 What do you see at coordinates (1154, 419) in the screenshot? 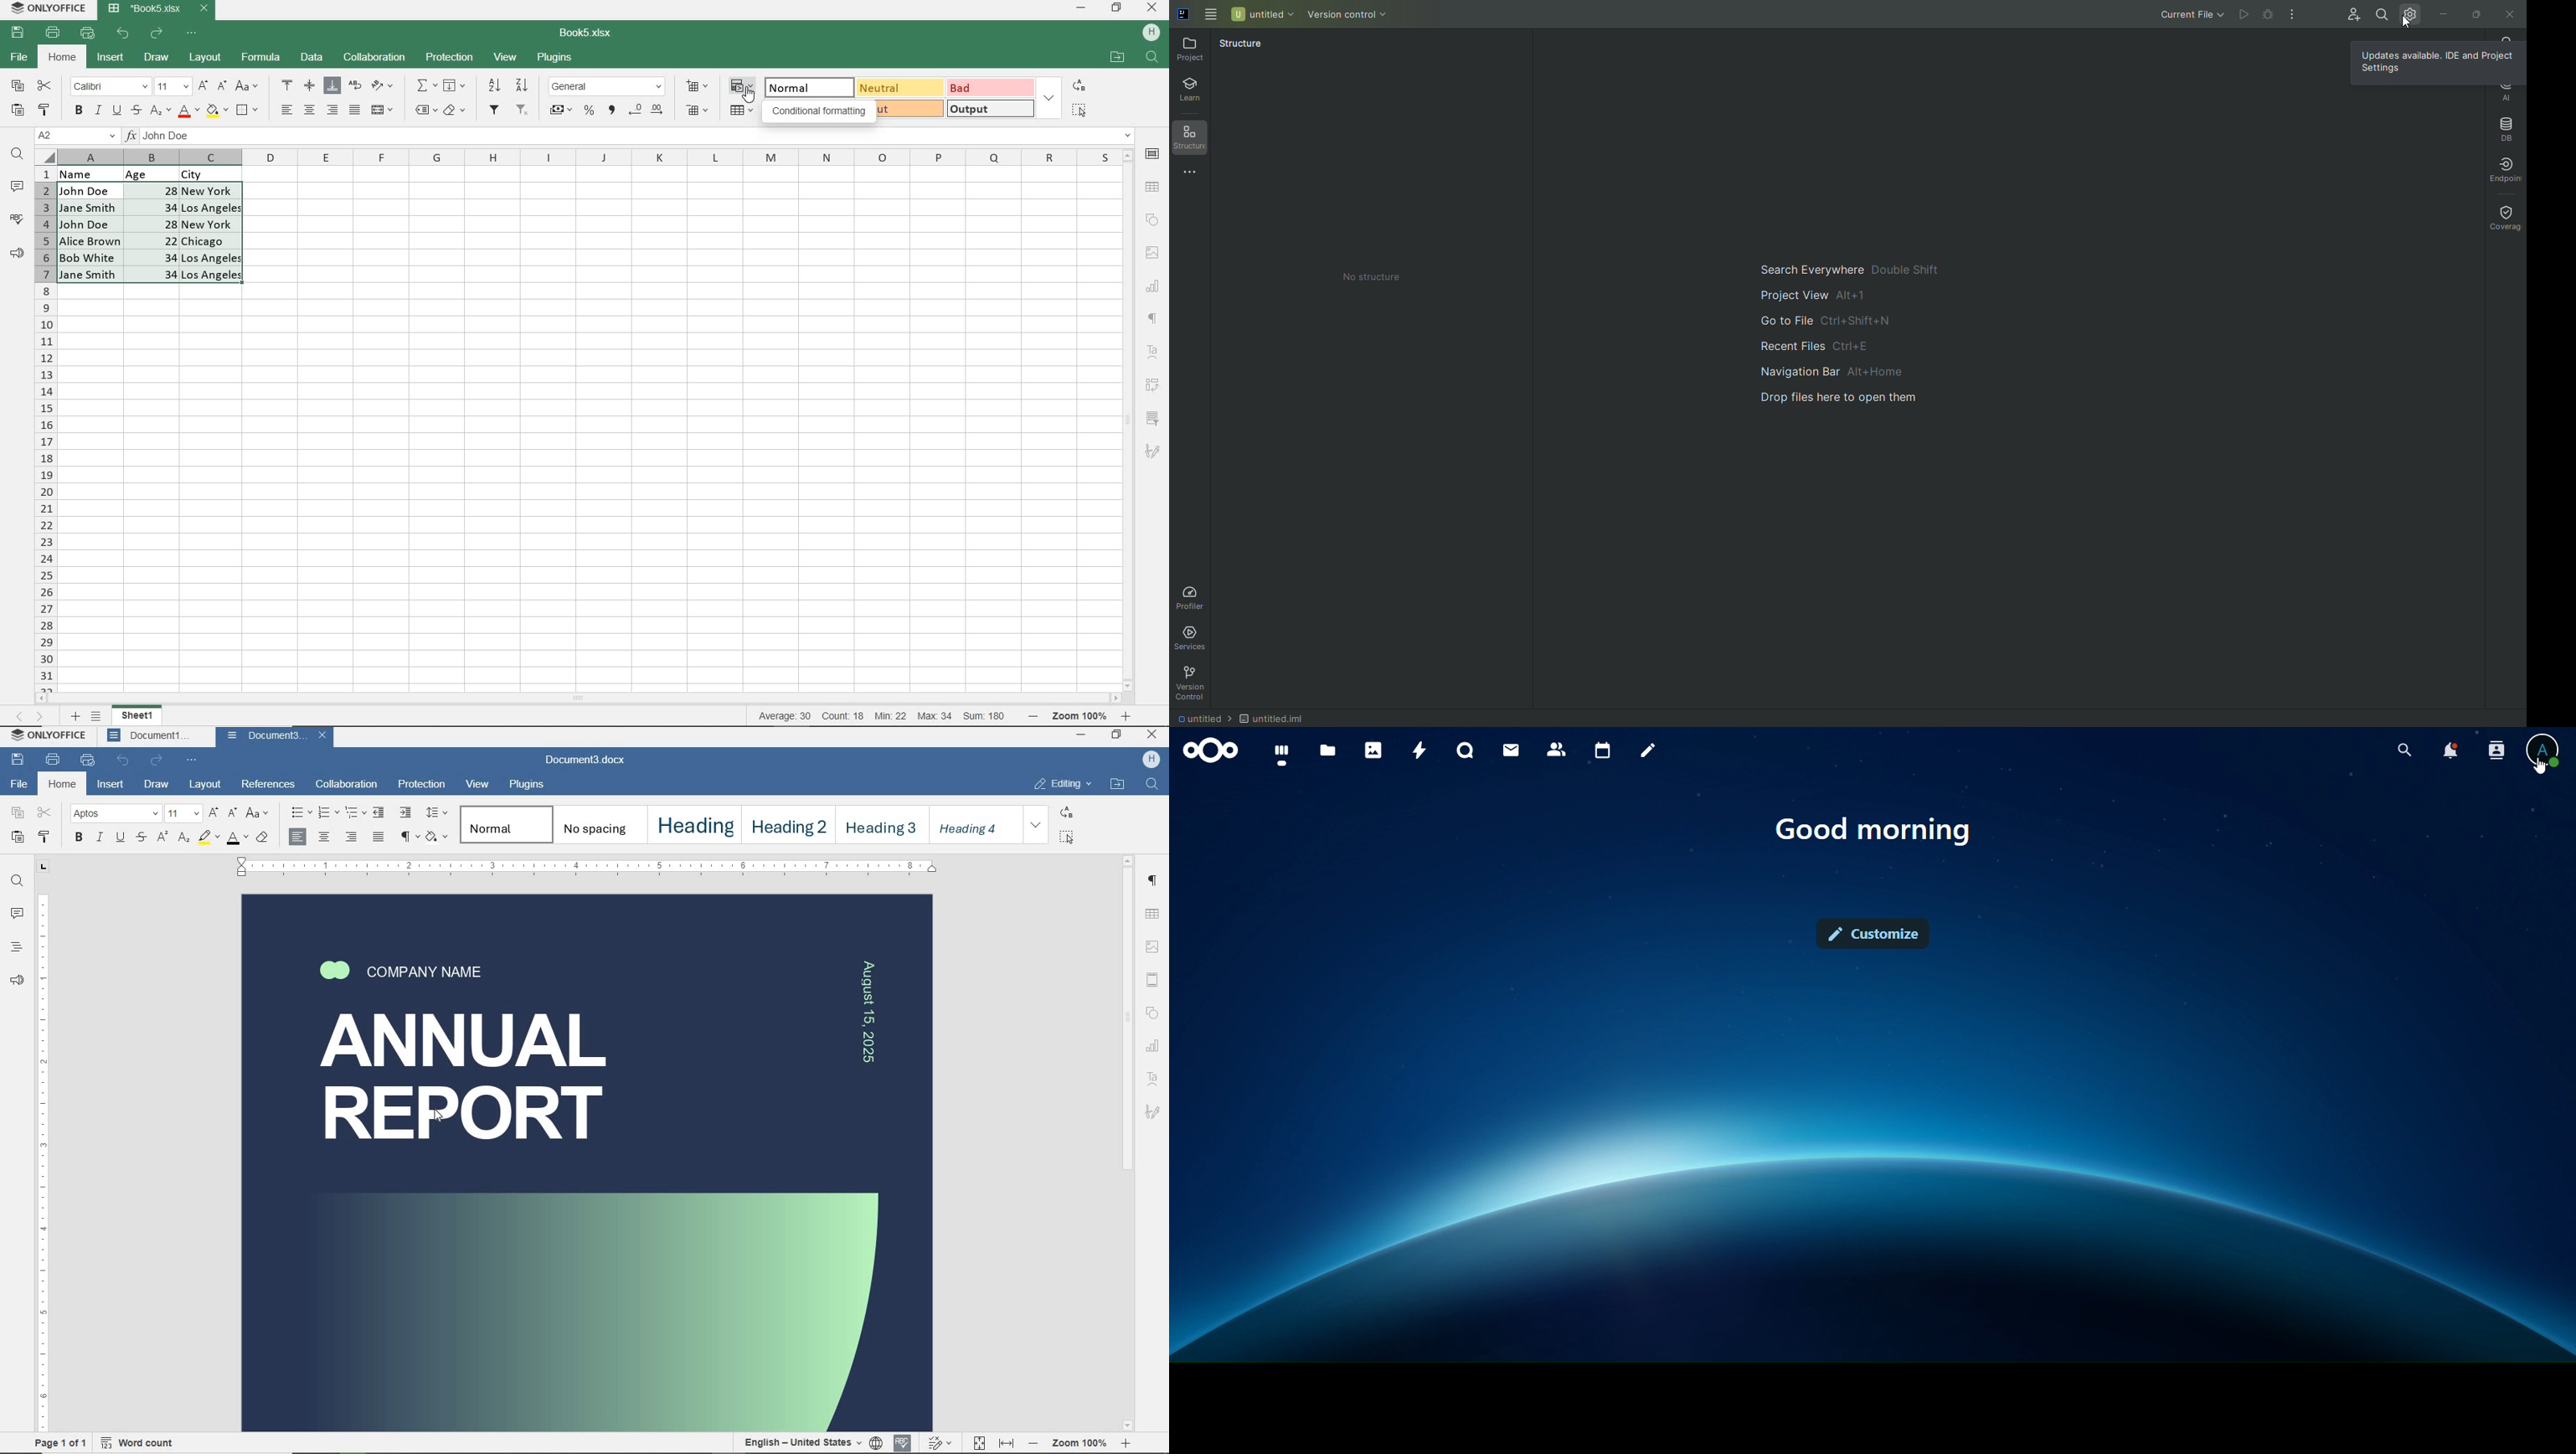
I see `SLICER` at bounding box center [1154, 419].